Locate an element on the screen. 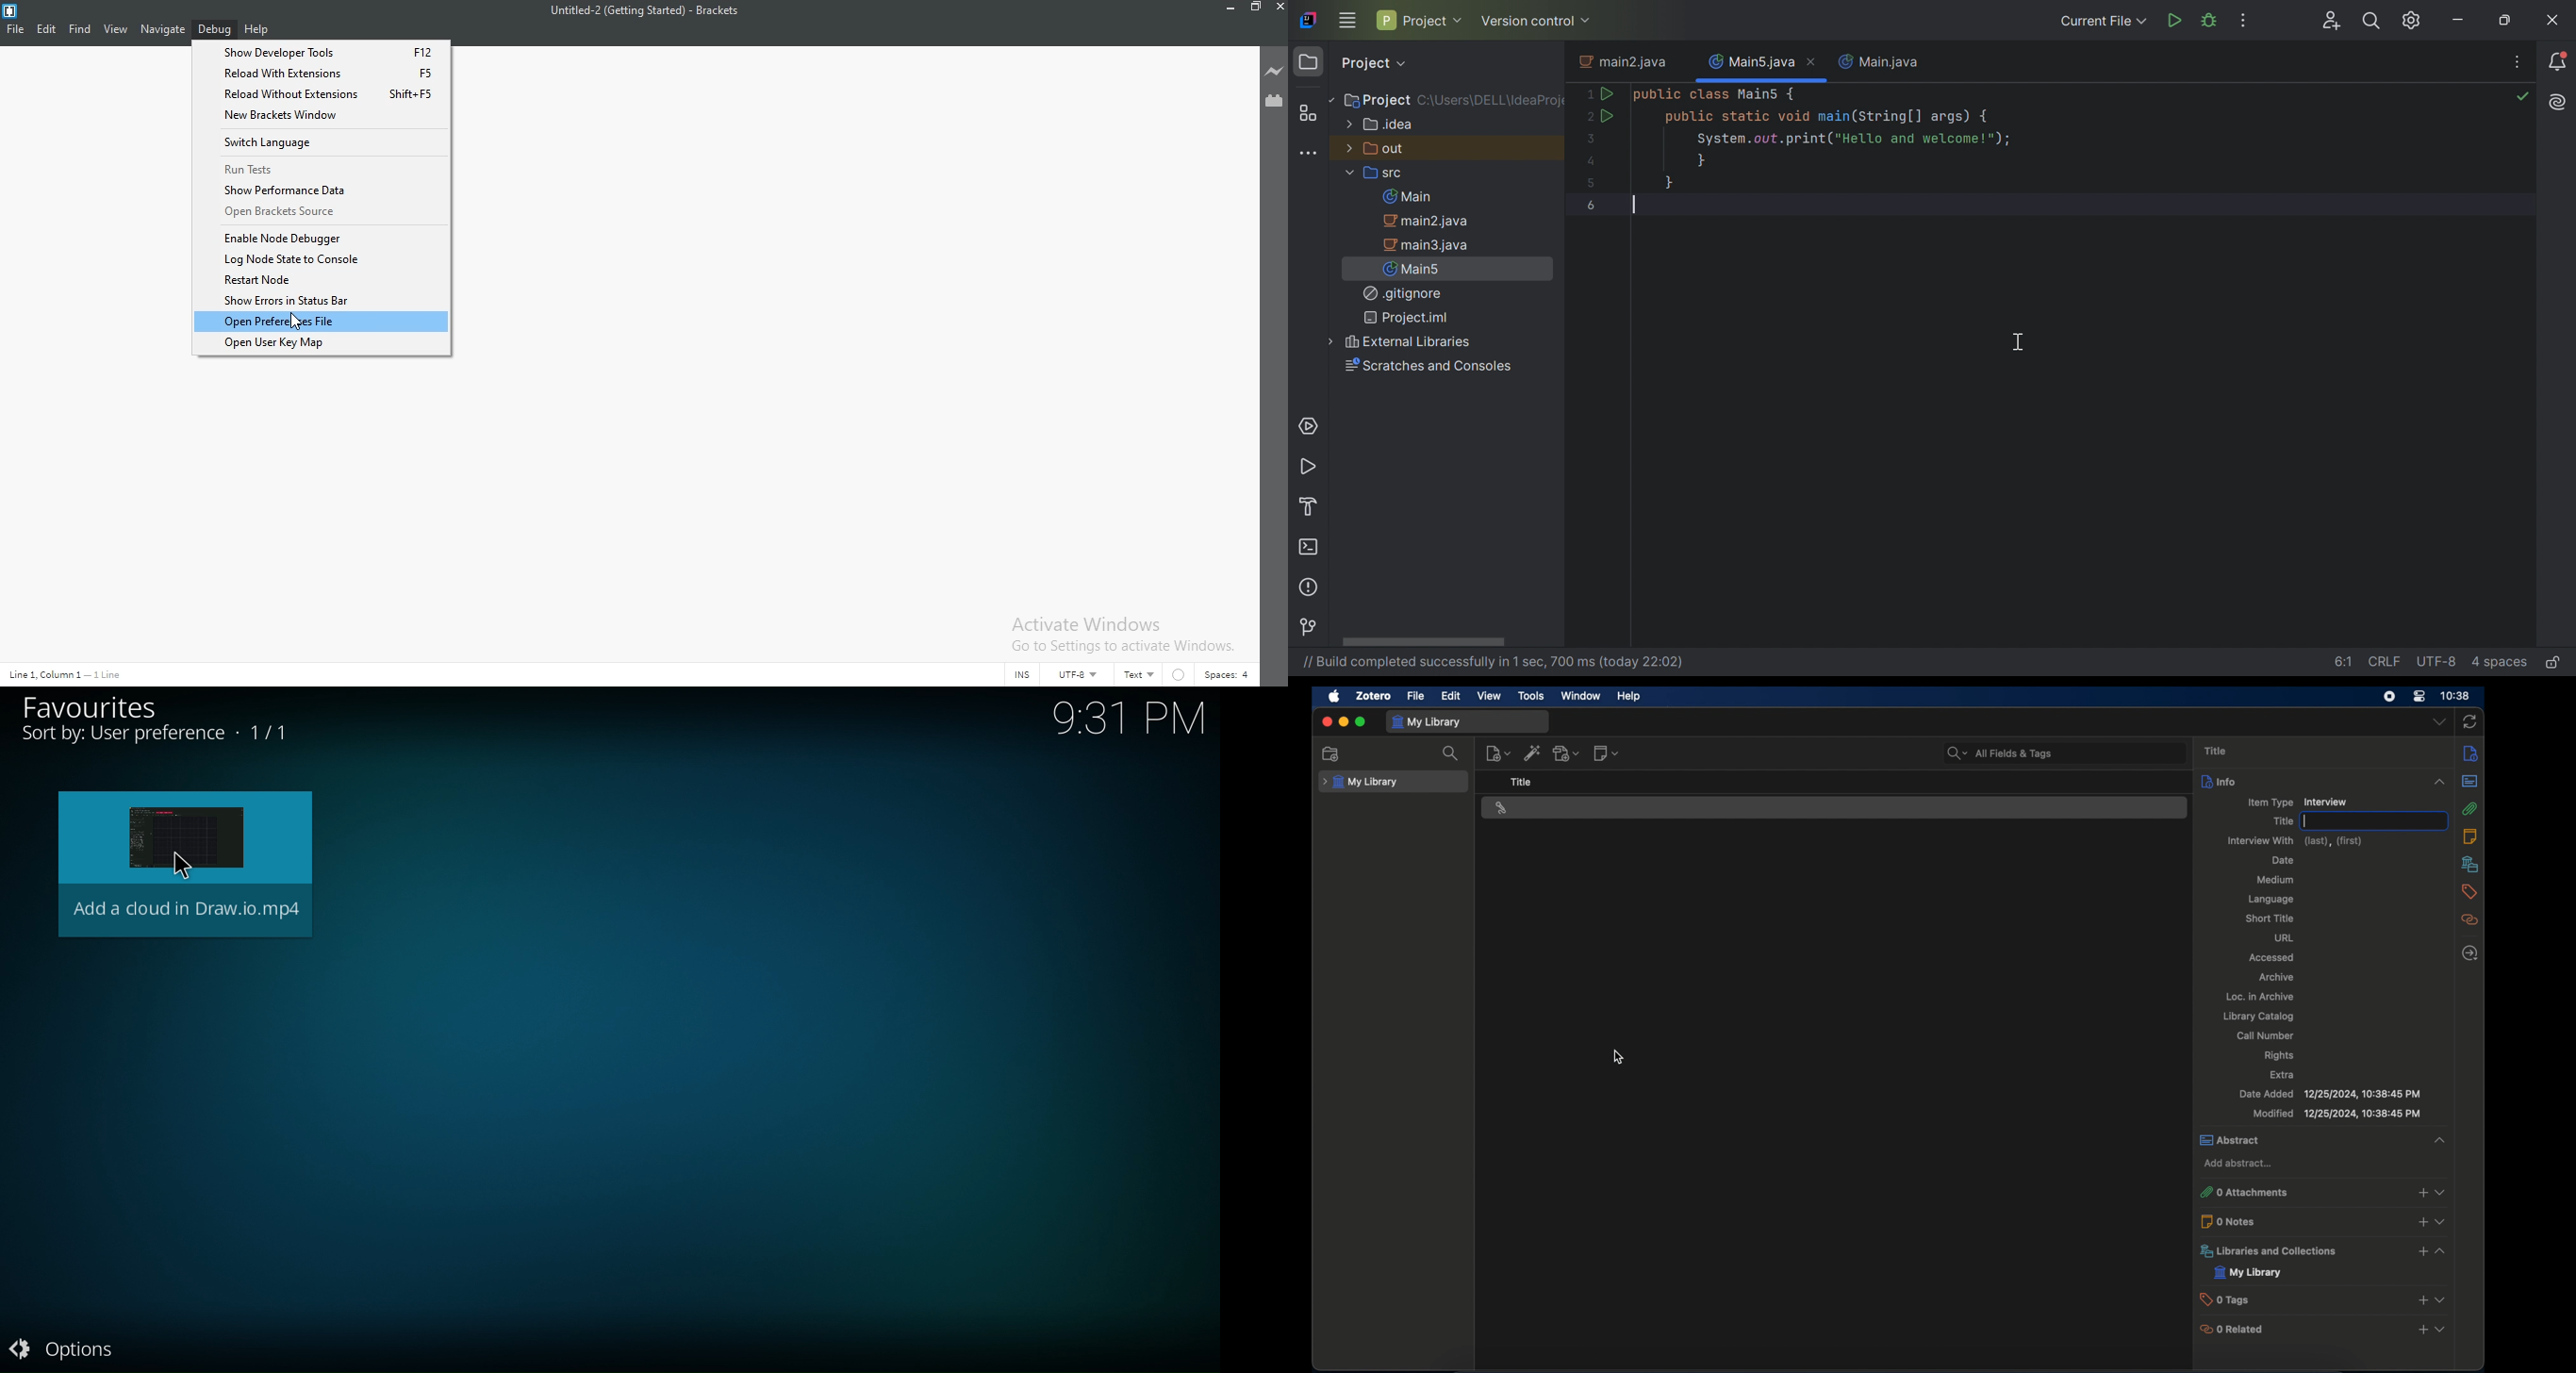  sync is located at coordinates (2470, 722).